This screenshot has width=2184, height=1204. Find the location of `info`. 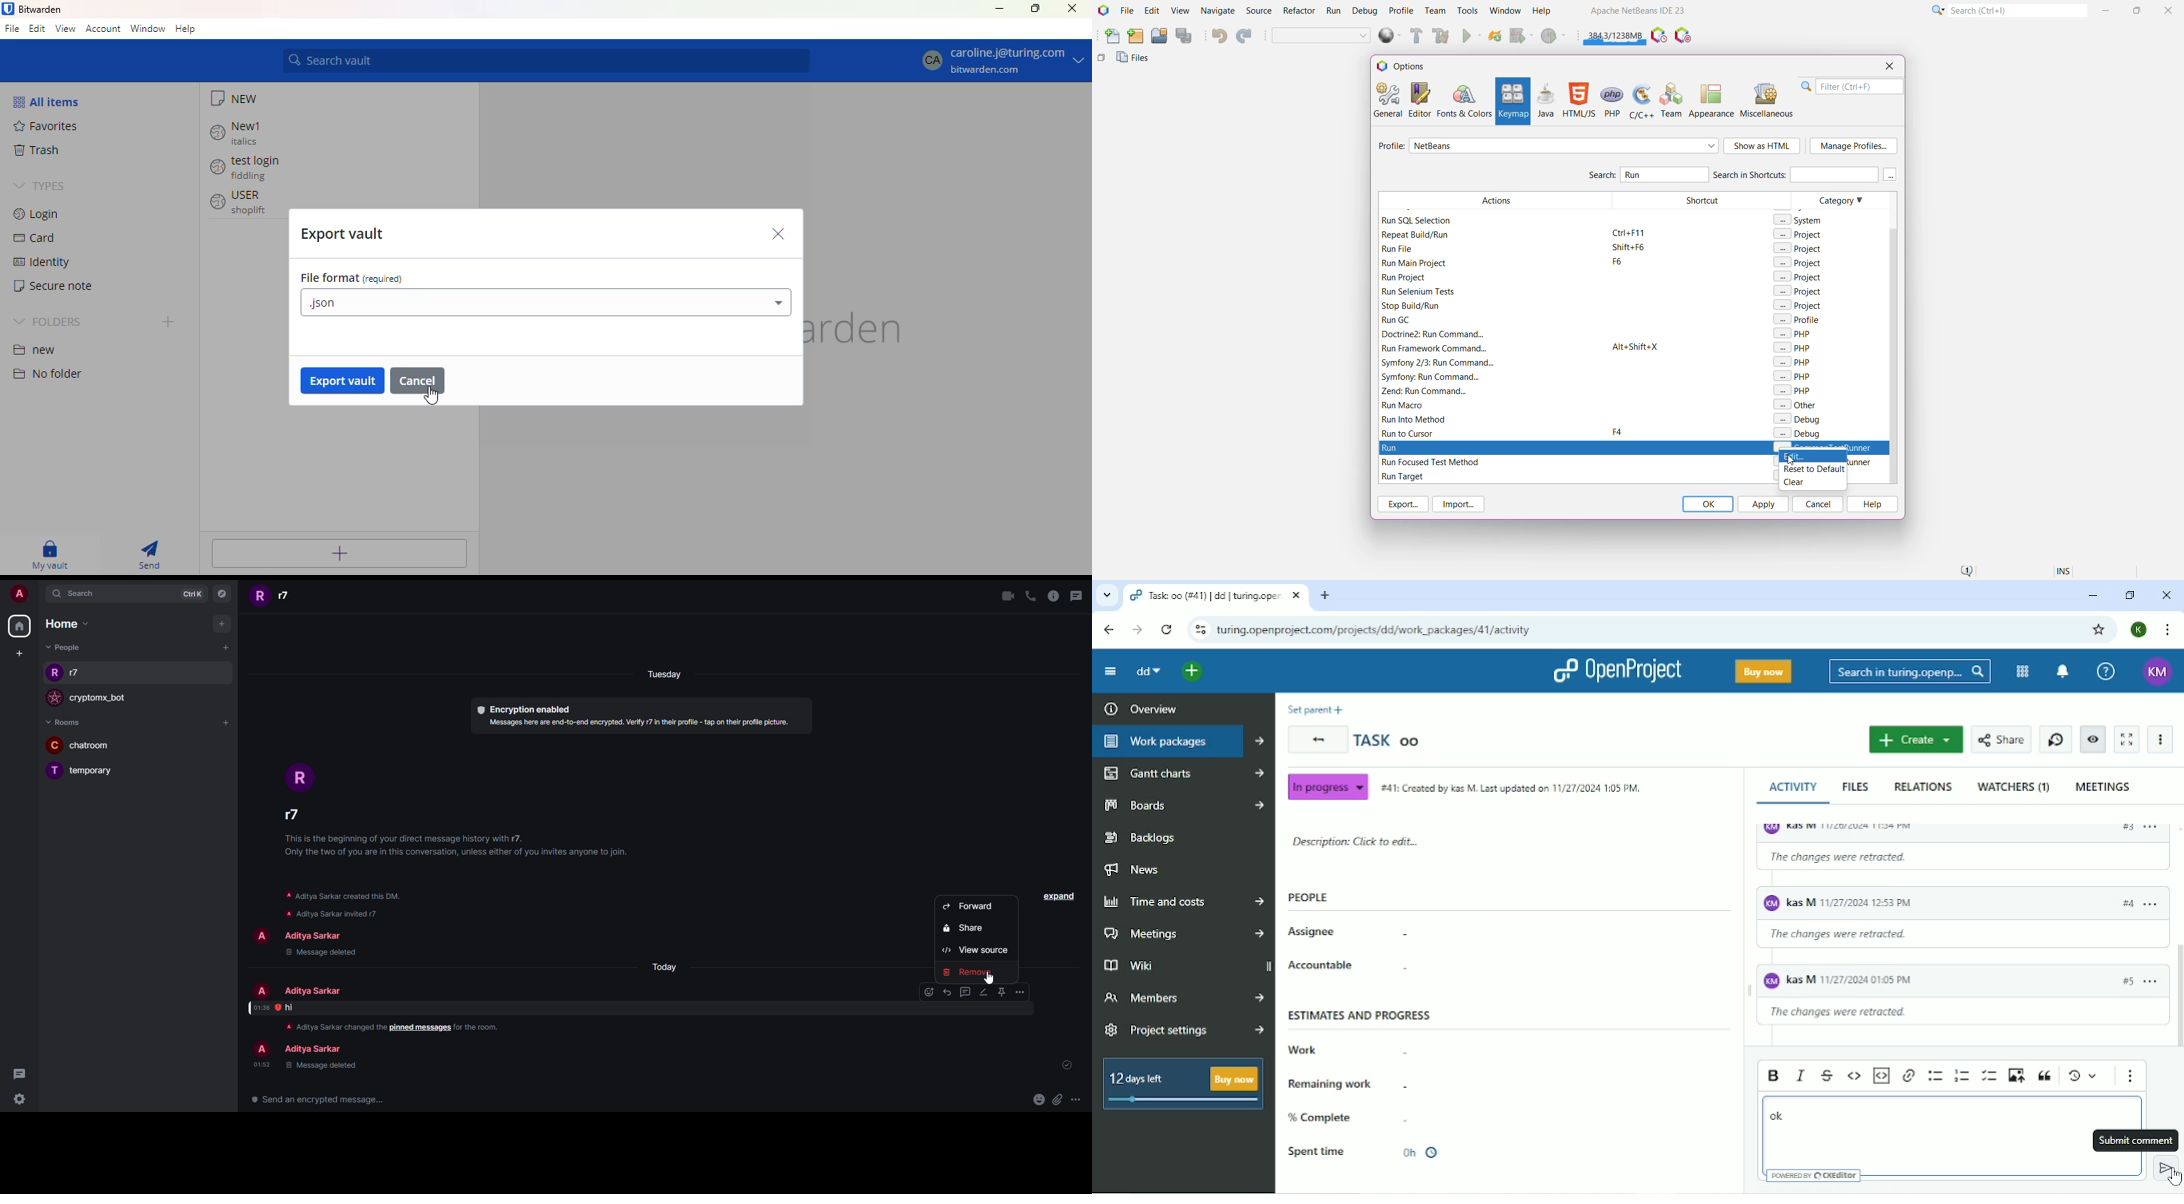

info is located at coordinates (461, 847).